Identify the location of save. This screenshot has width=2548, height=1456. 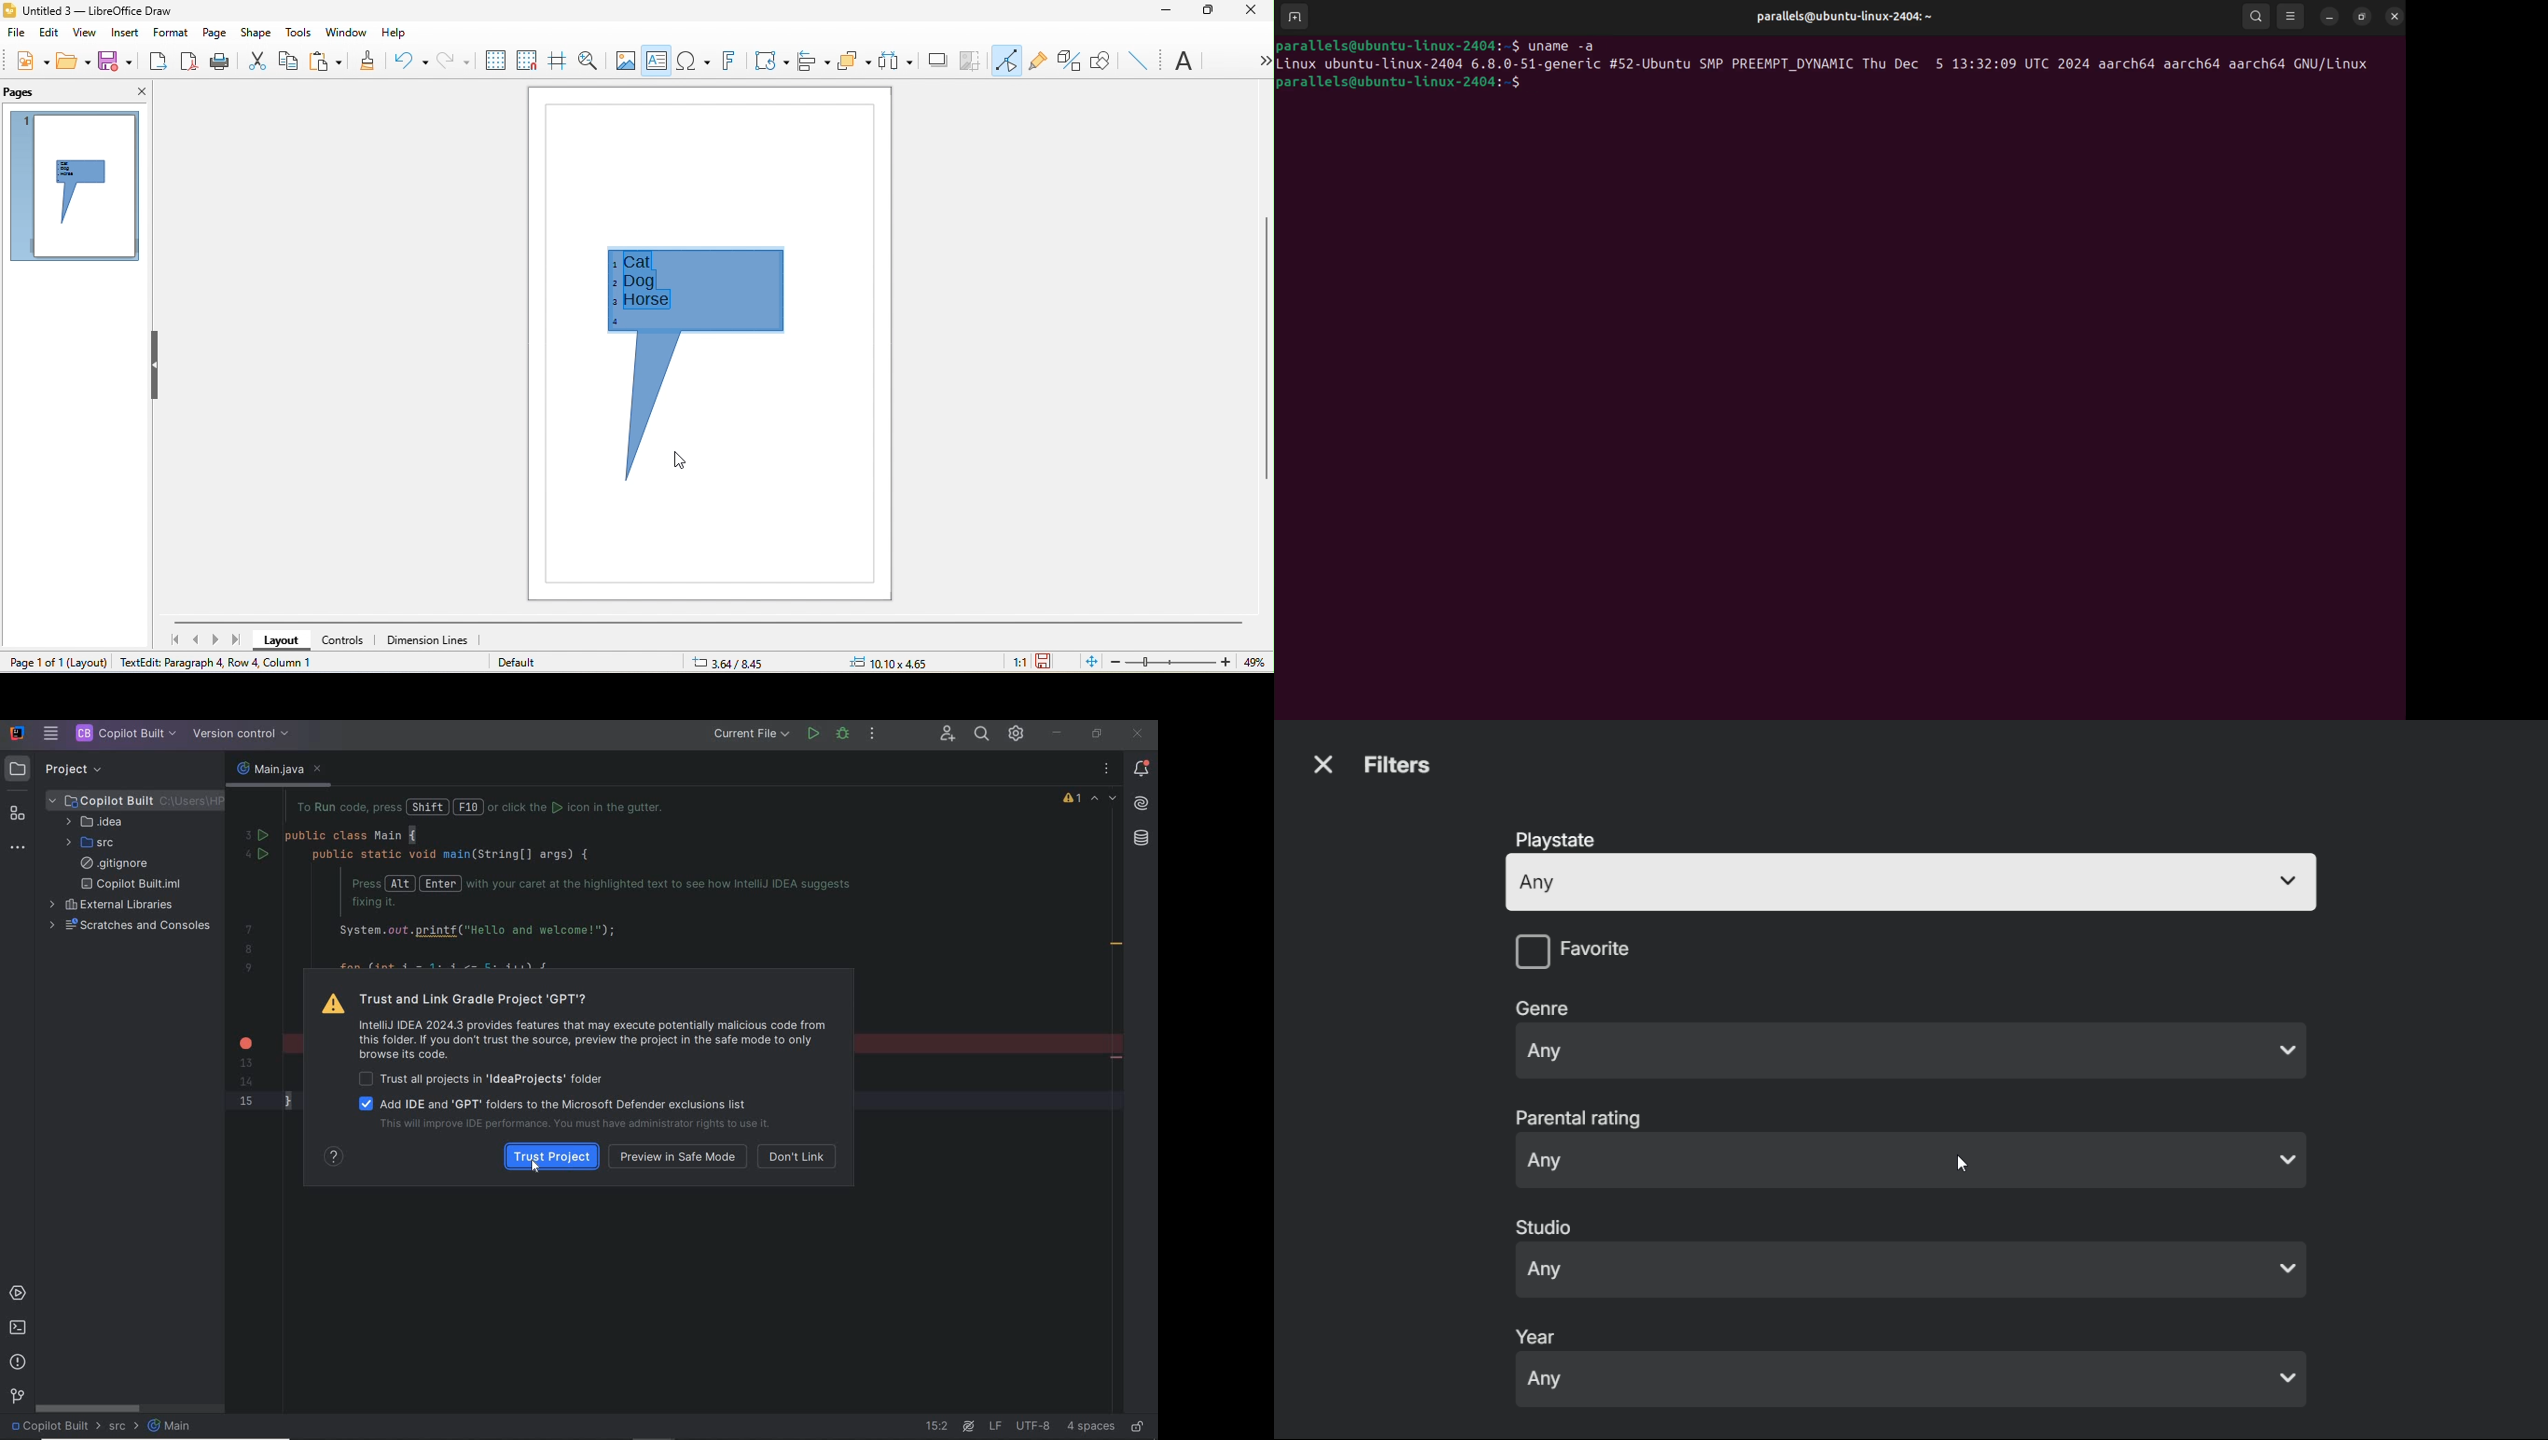
(115, 62).